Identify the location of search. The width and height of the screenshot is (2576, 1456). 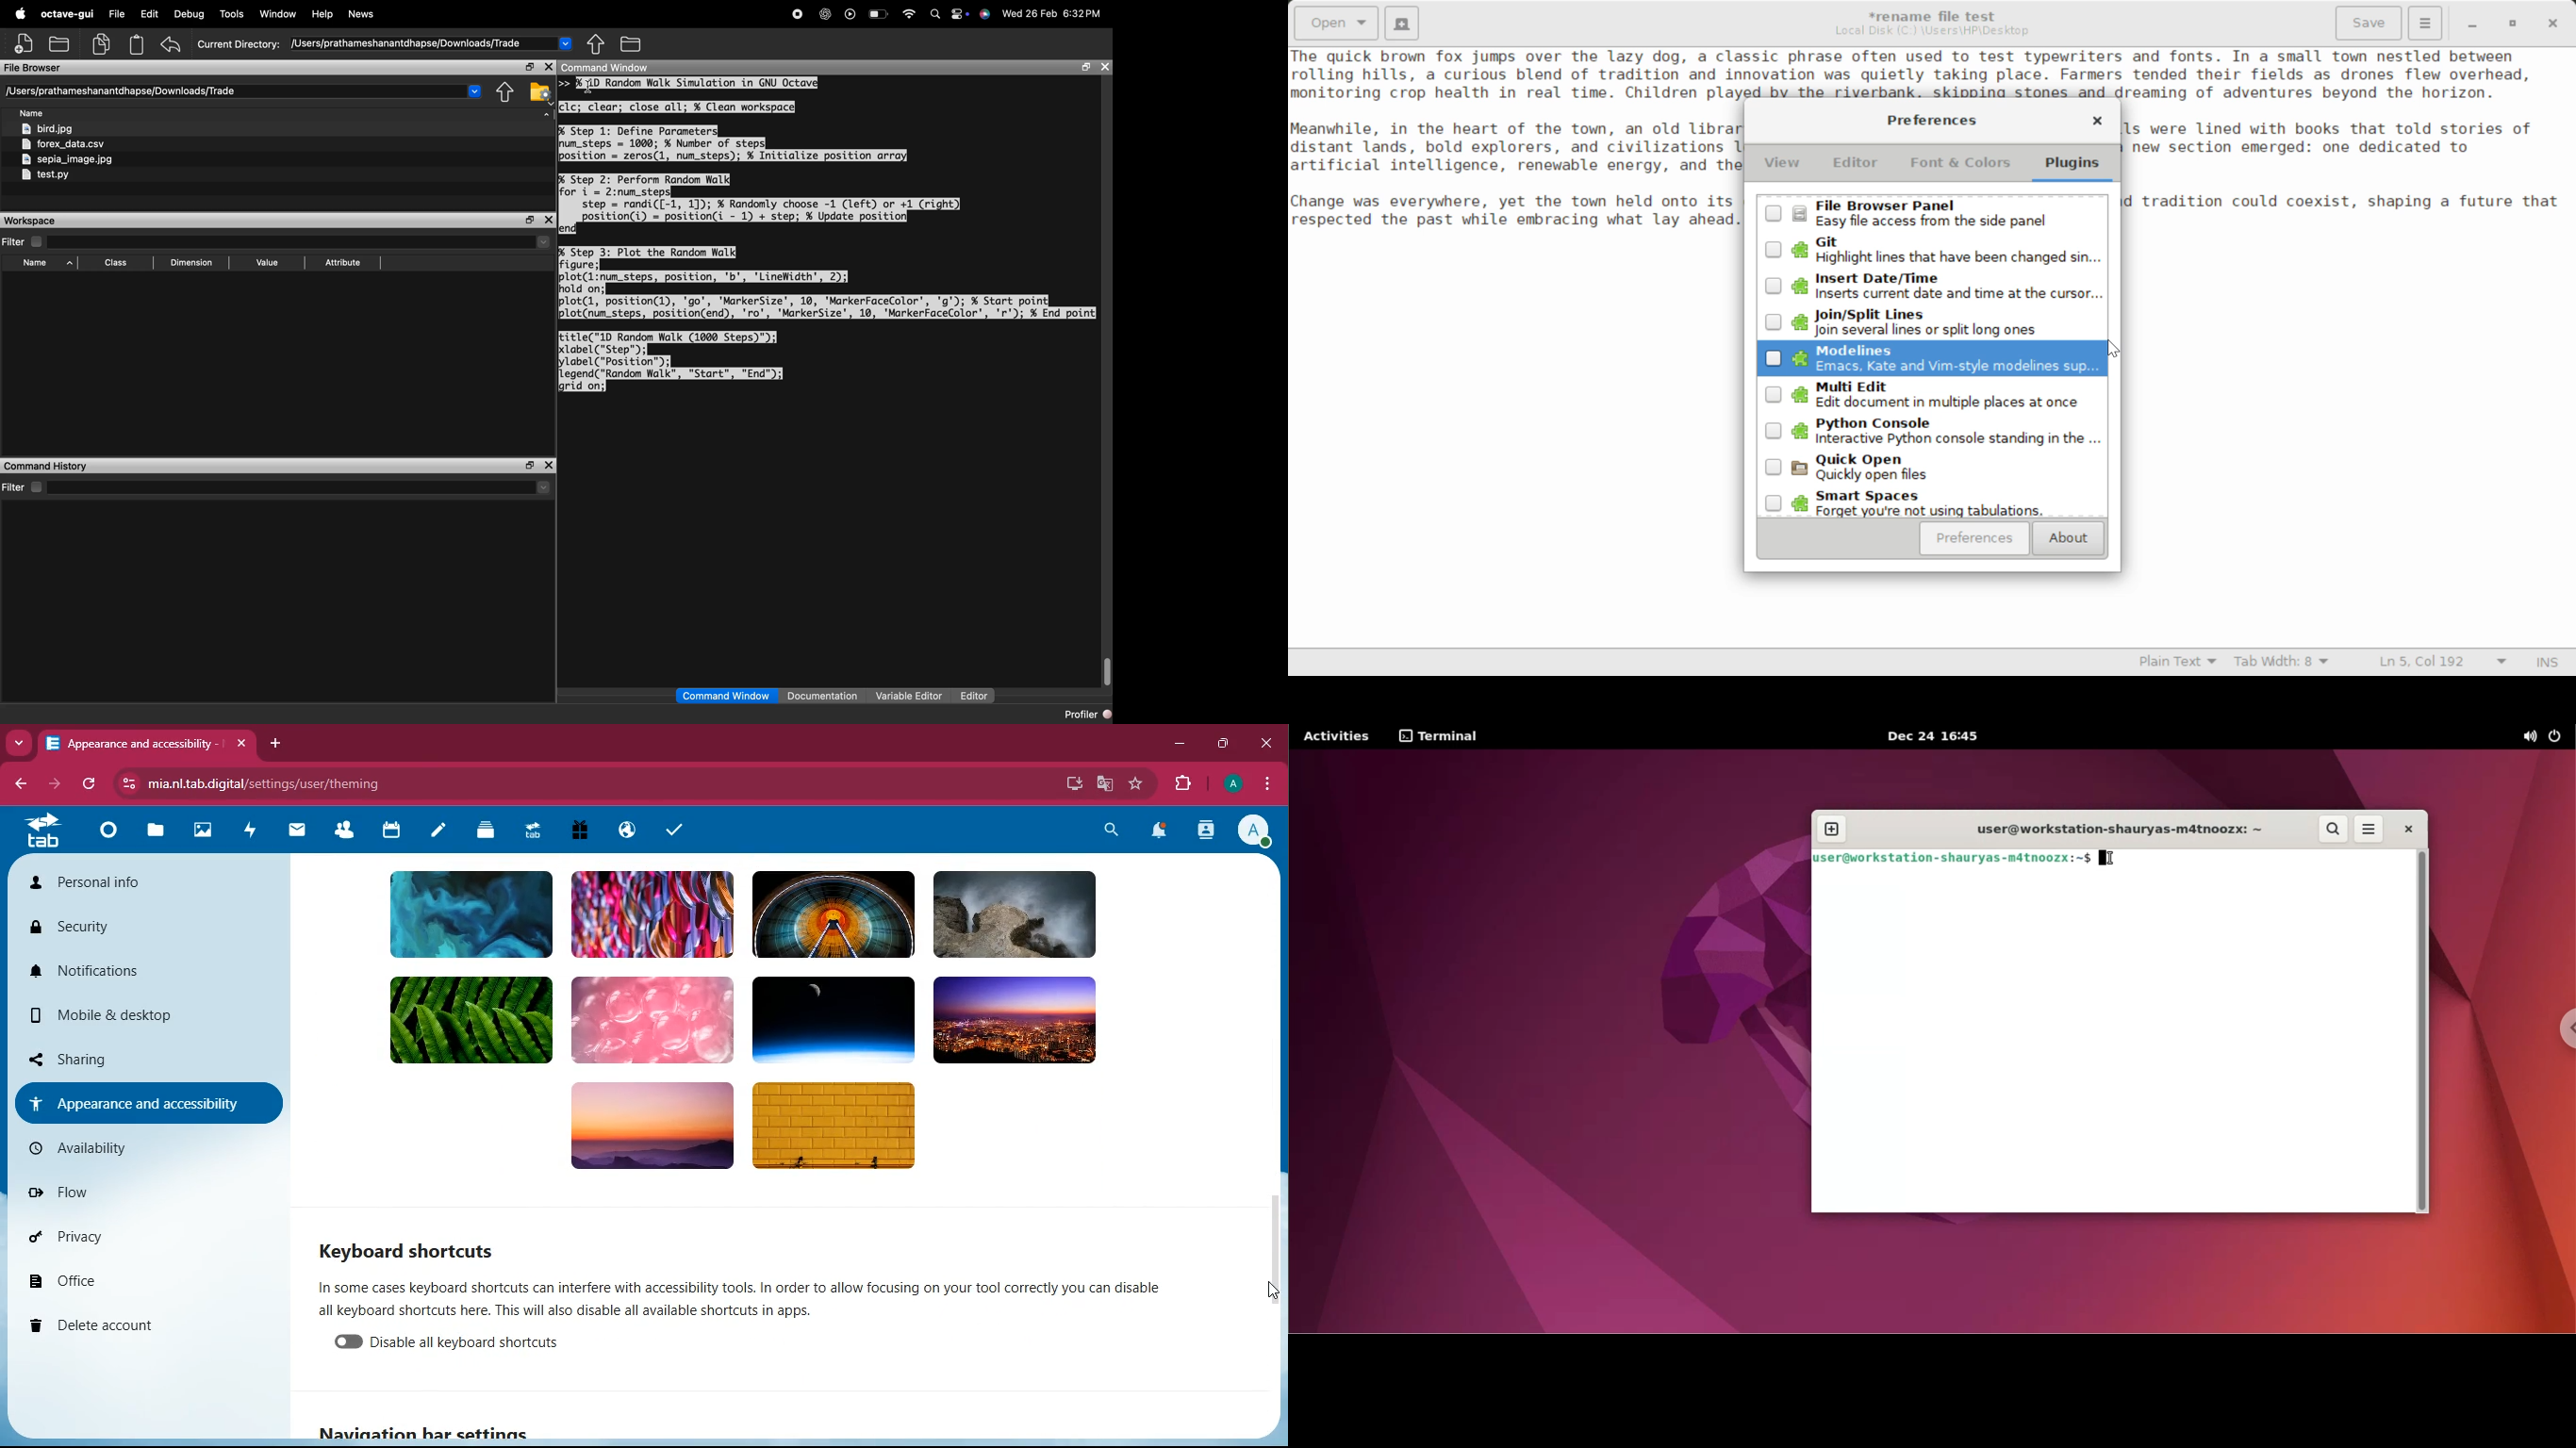
(1113, 831).